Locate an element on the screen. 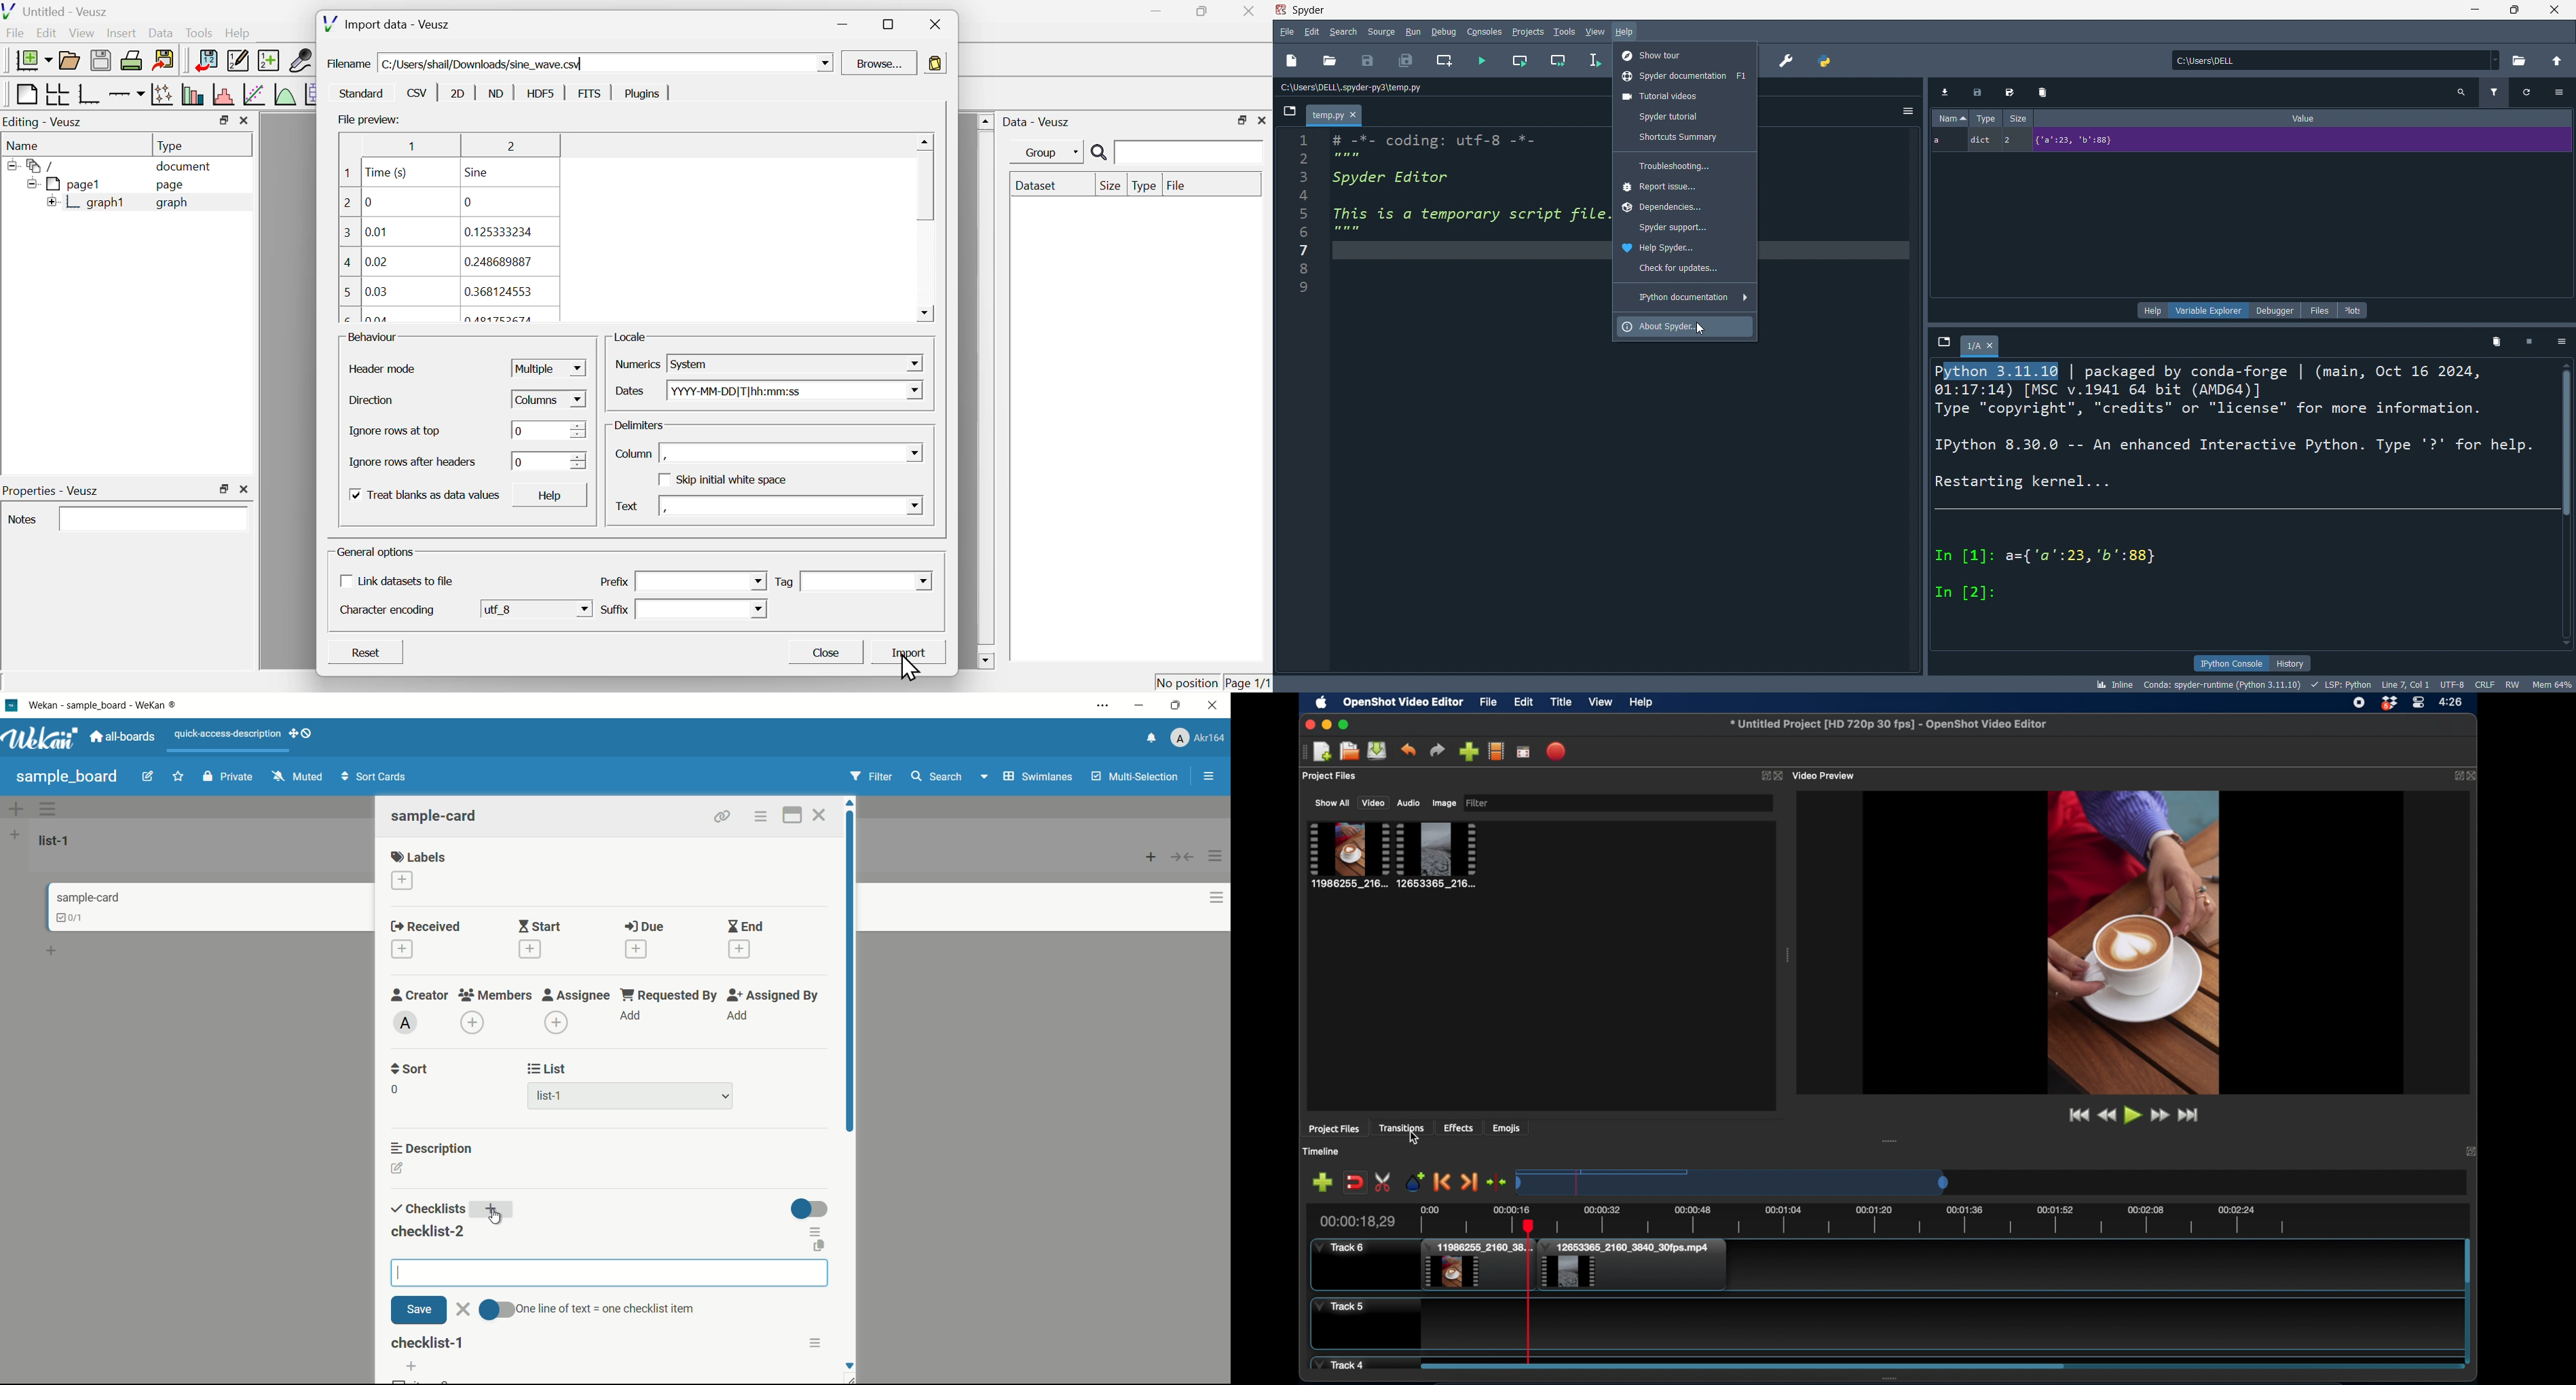 The image size is (2576, 1400). Edit export is located at coordinates (2011, 90).